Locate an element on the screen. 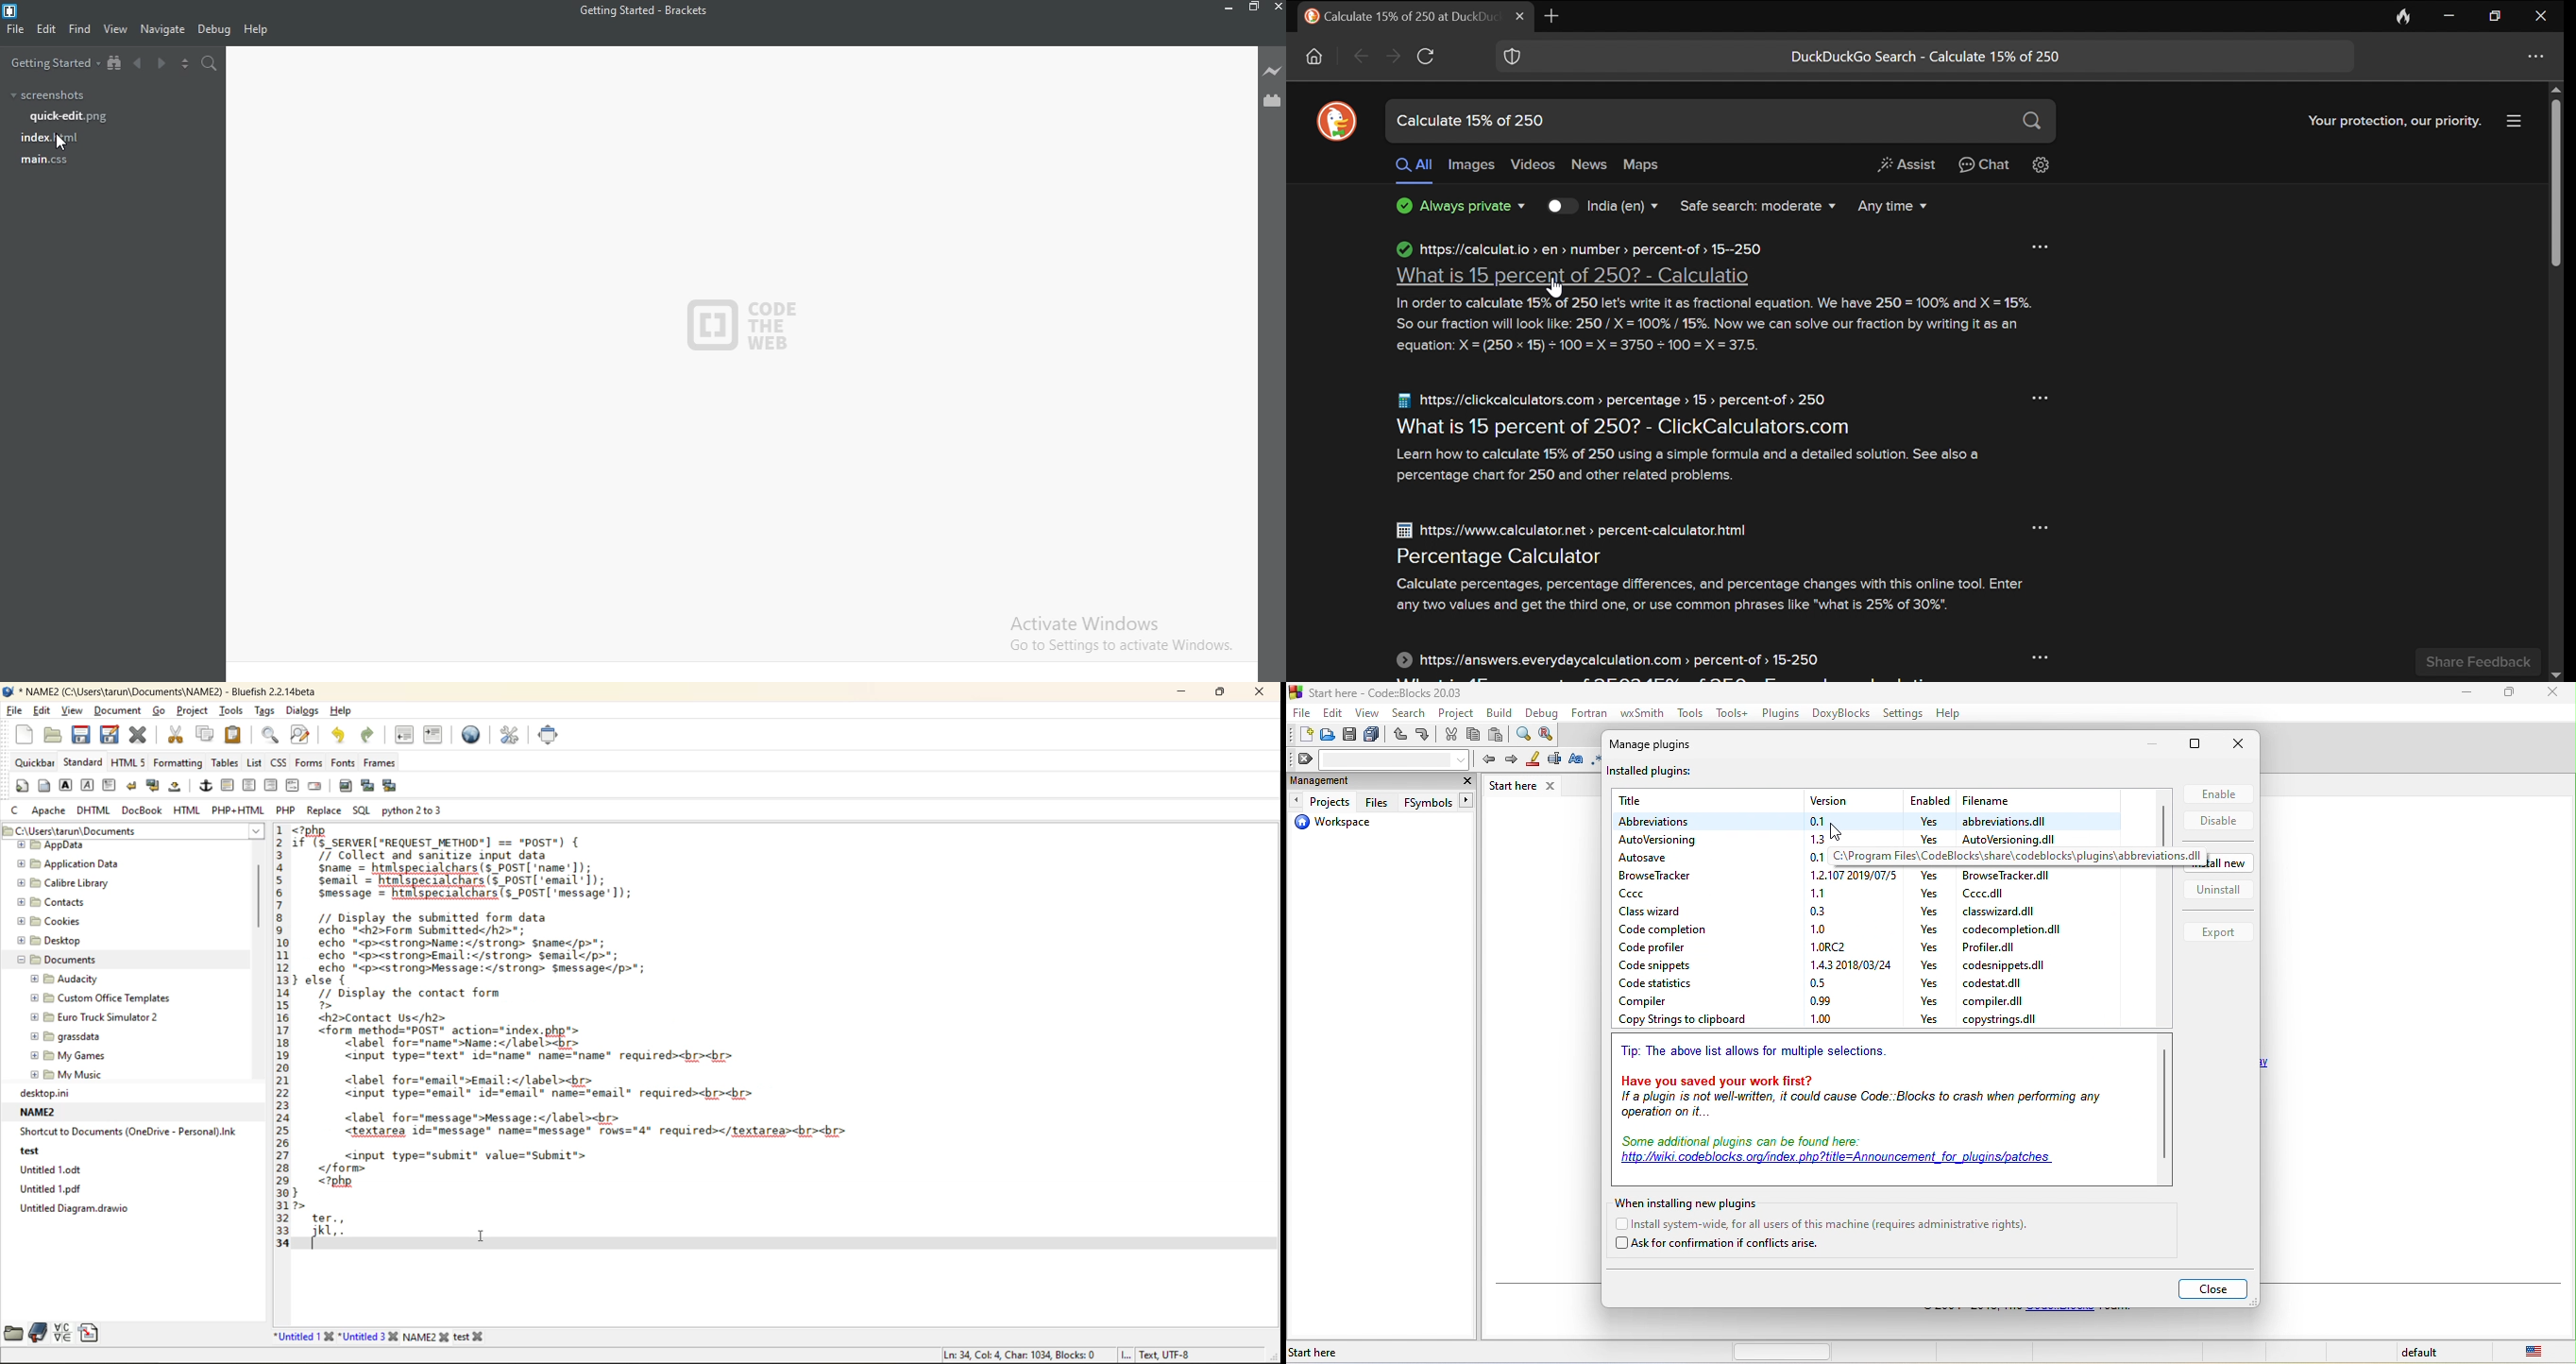 Image resolution: width=2576 pixels, height=1372 pixels. uninstall is located at coordinates (2218, 893).